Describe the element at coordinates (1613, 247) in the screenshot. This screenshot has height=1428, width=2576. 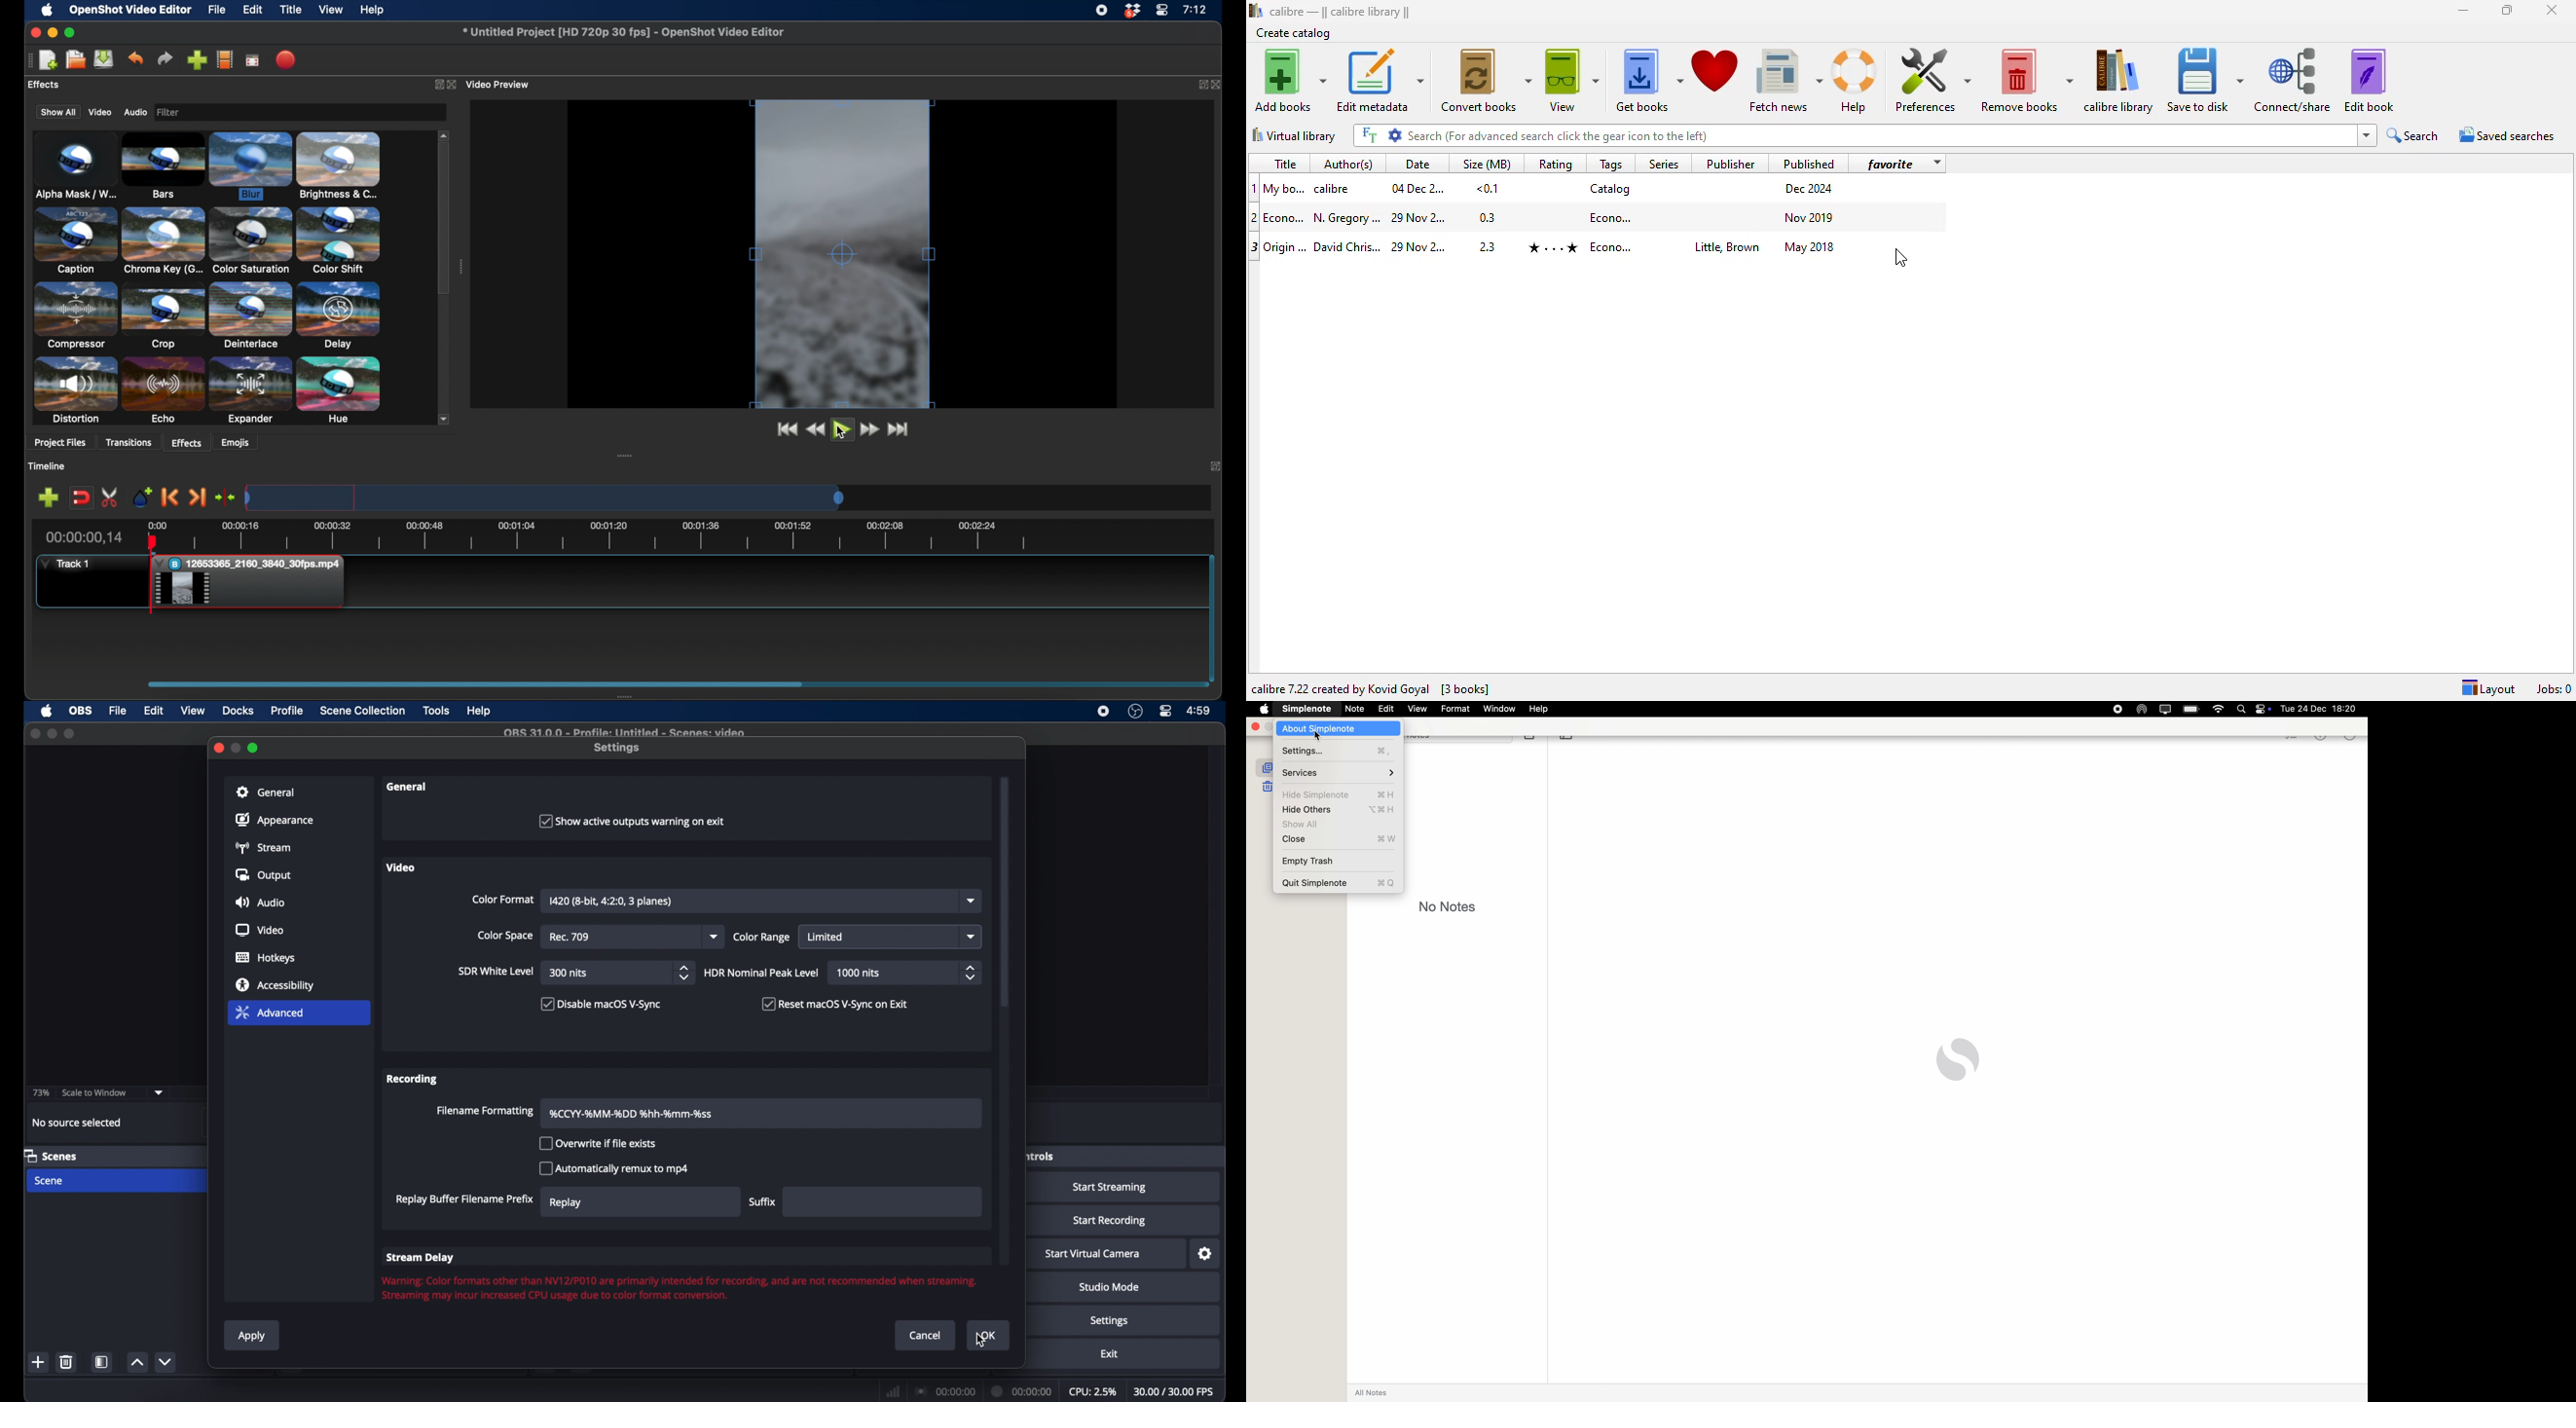
I see `tag` at that location.